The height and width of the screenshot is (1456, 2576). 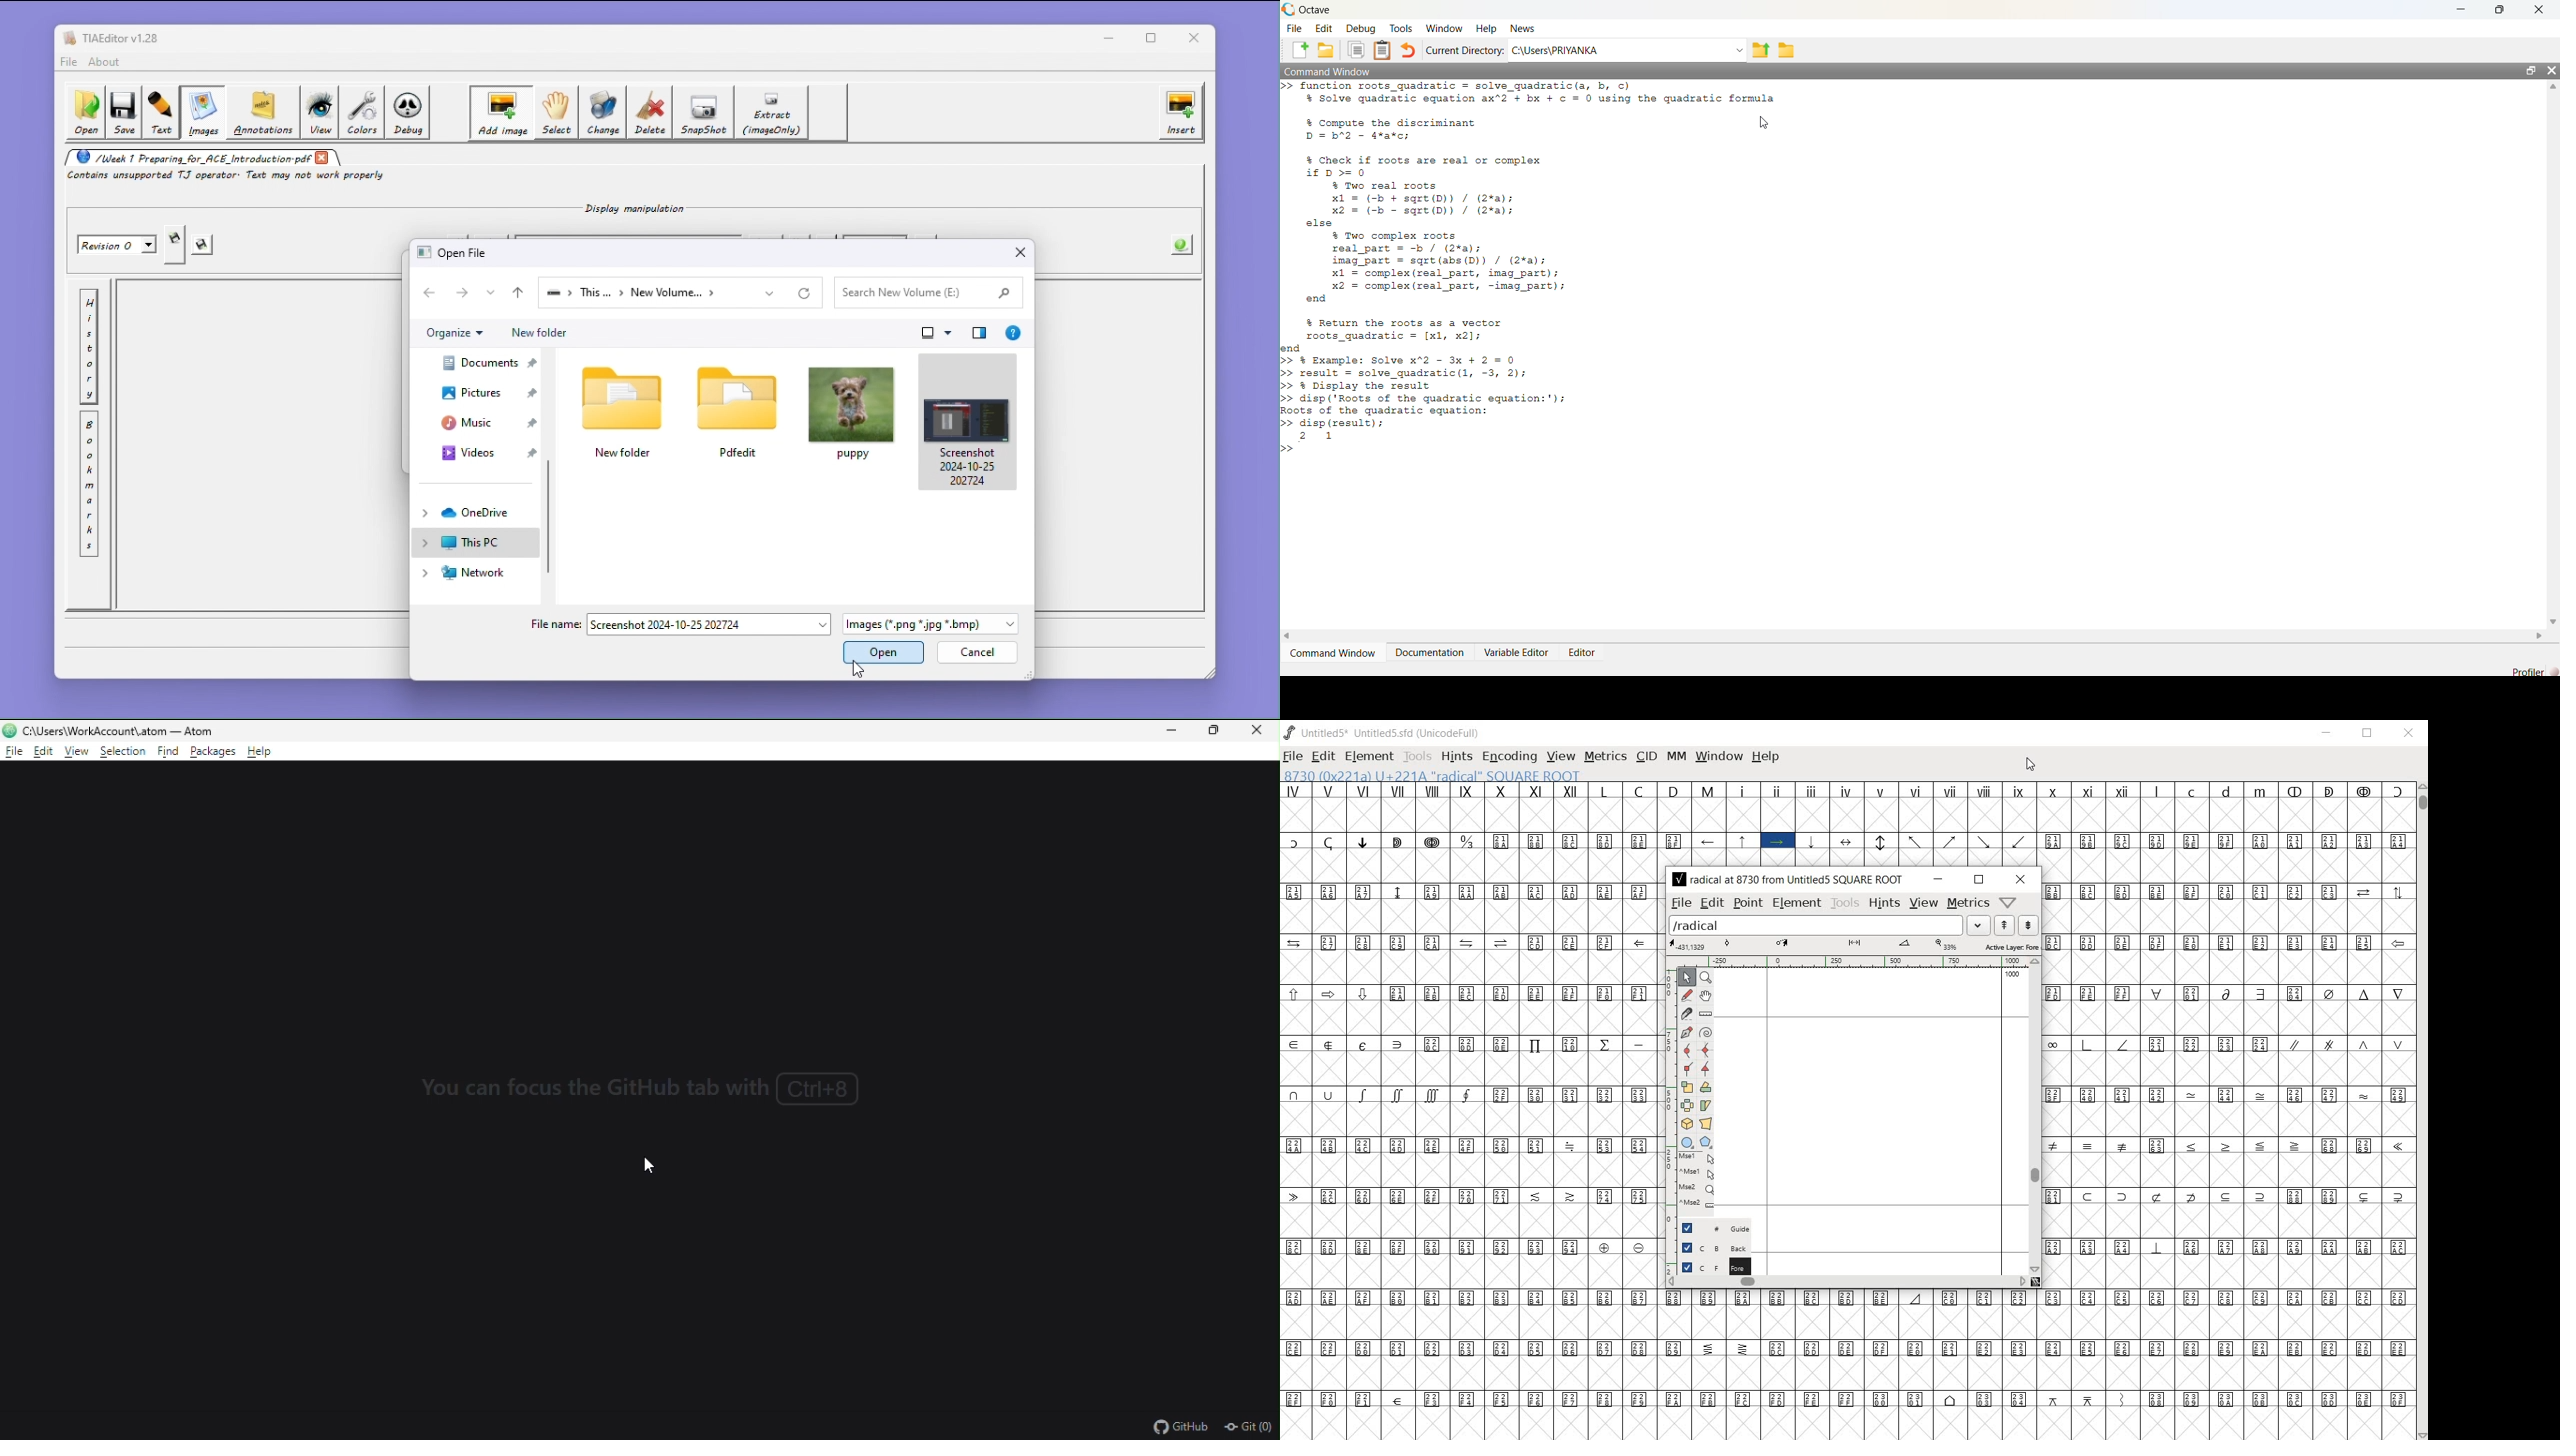 What do you see at coordinates (1739, 50) in the screenshot?
I see `Dropdown` at bounding box center [1739, 50].